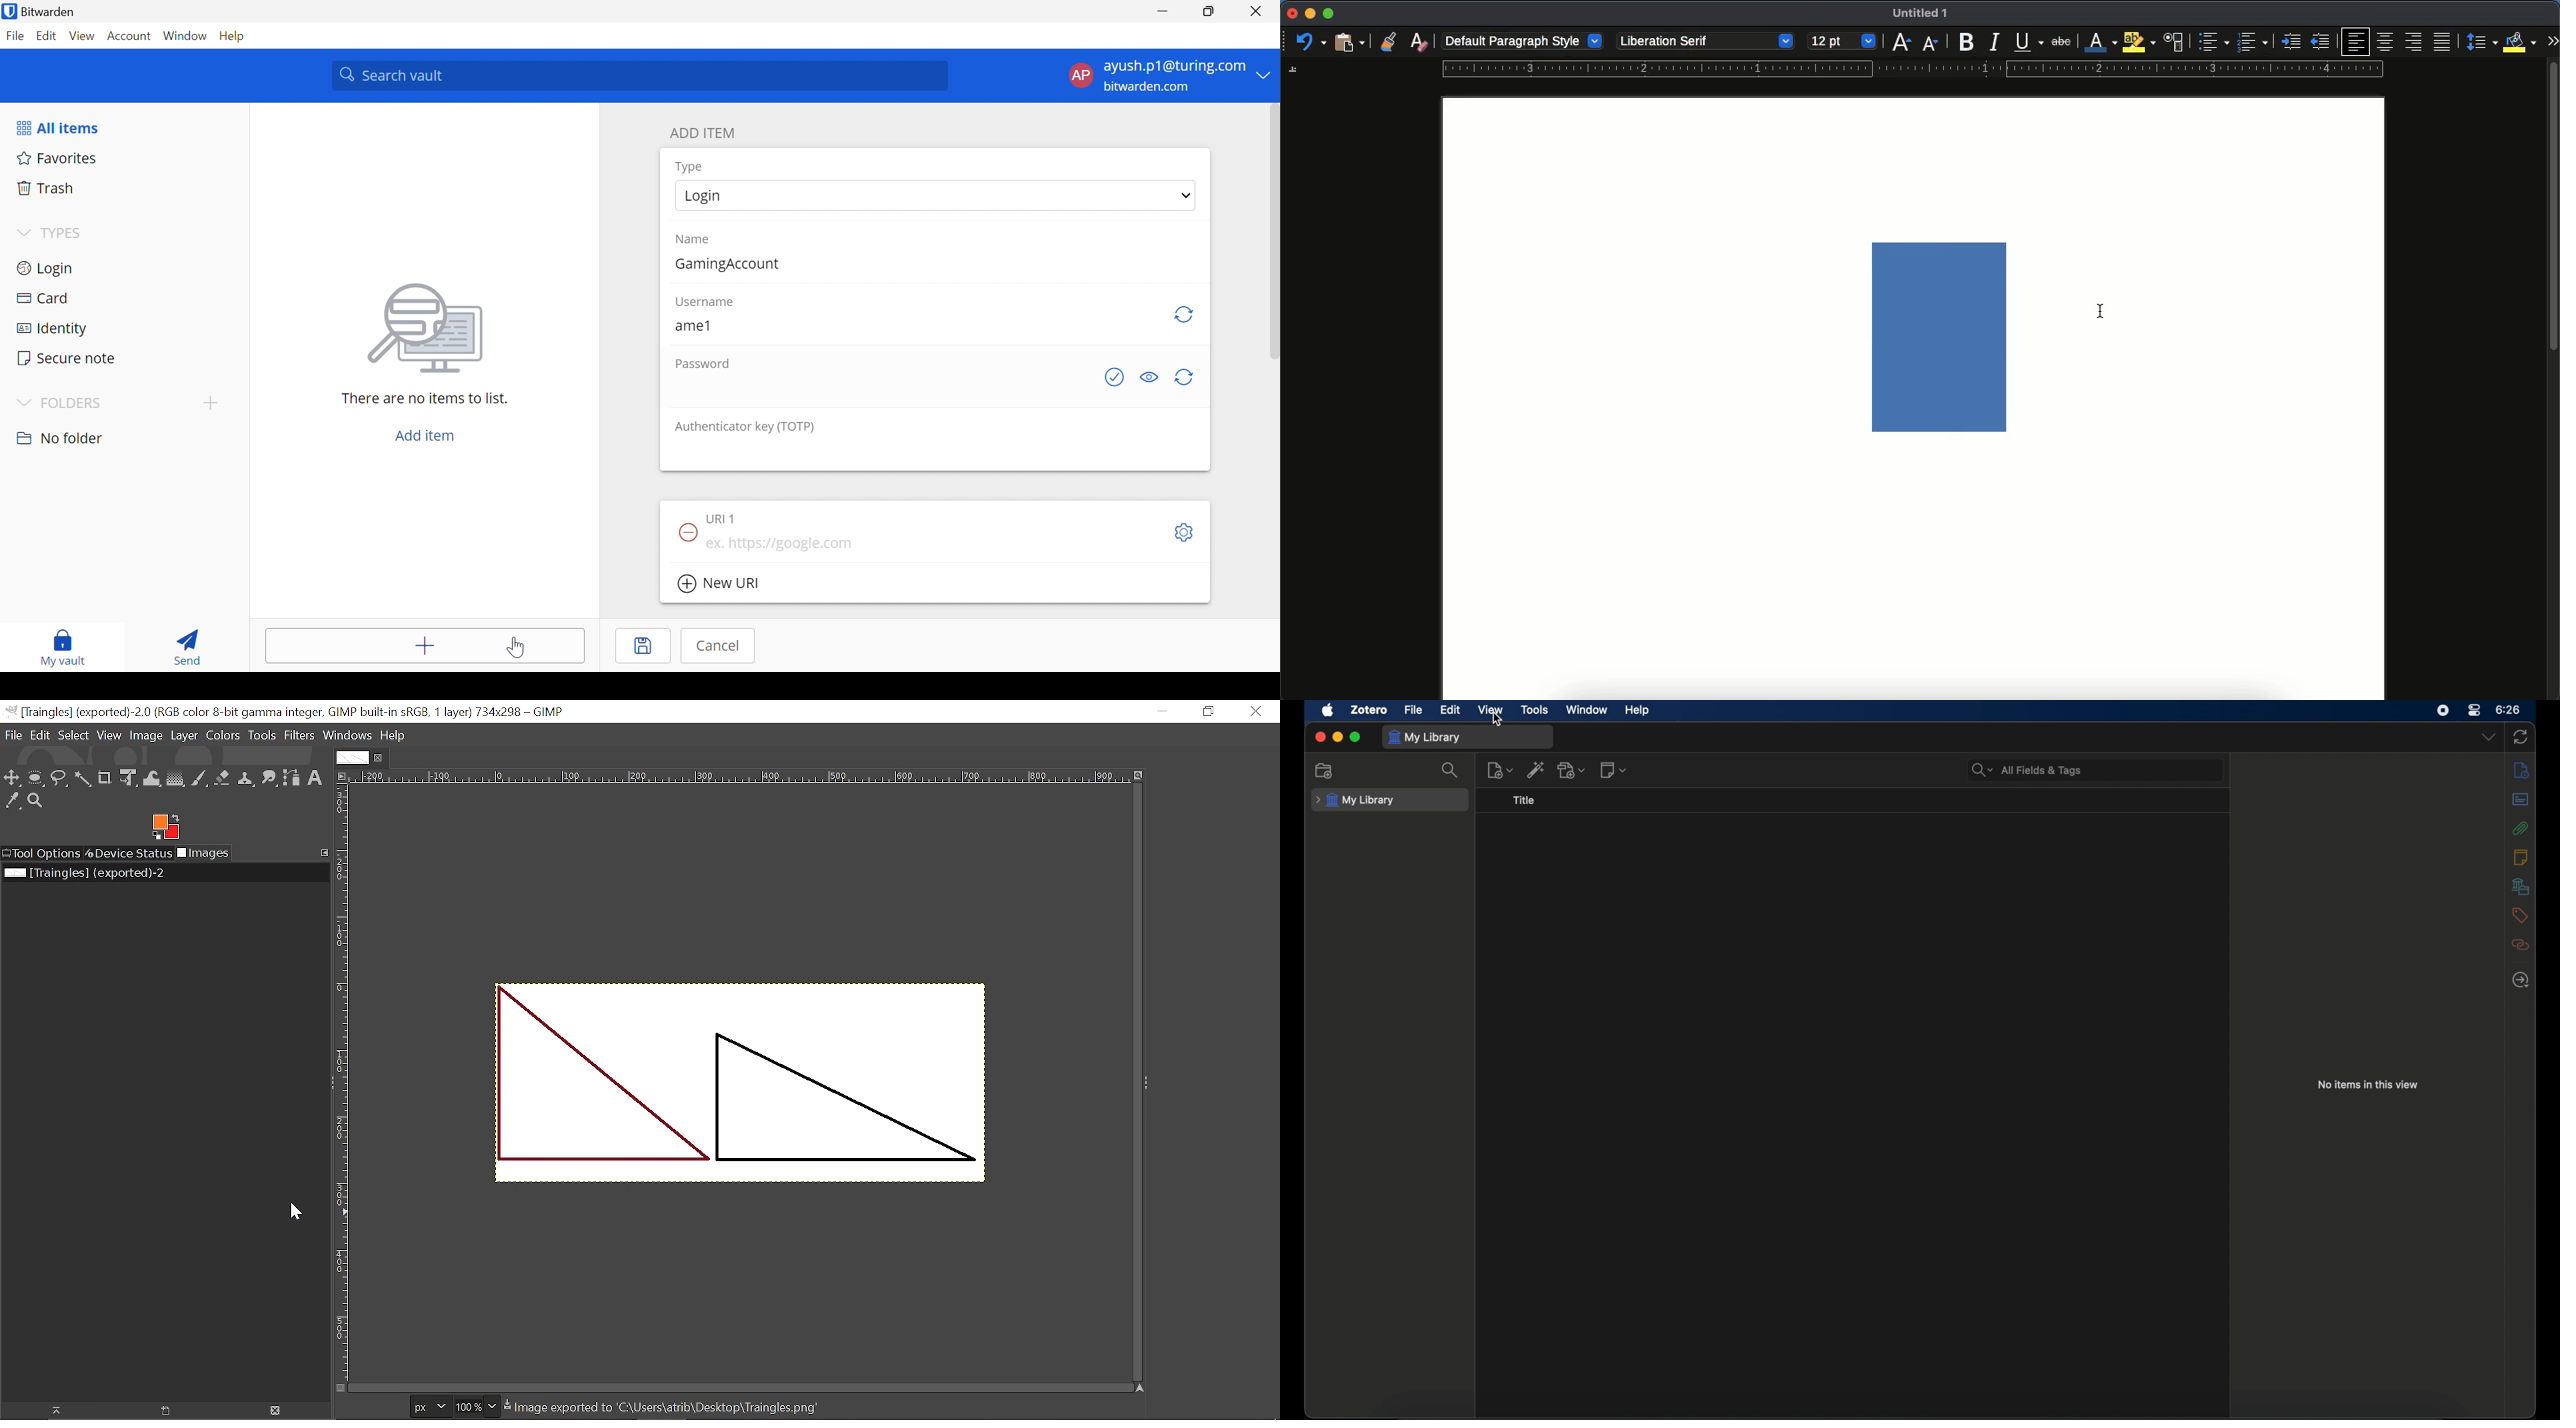  What do you see at coordinates (36, 779) in the screenshot?
I see `Ellipse select tool` at bounding box center [36, 779].